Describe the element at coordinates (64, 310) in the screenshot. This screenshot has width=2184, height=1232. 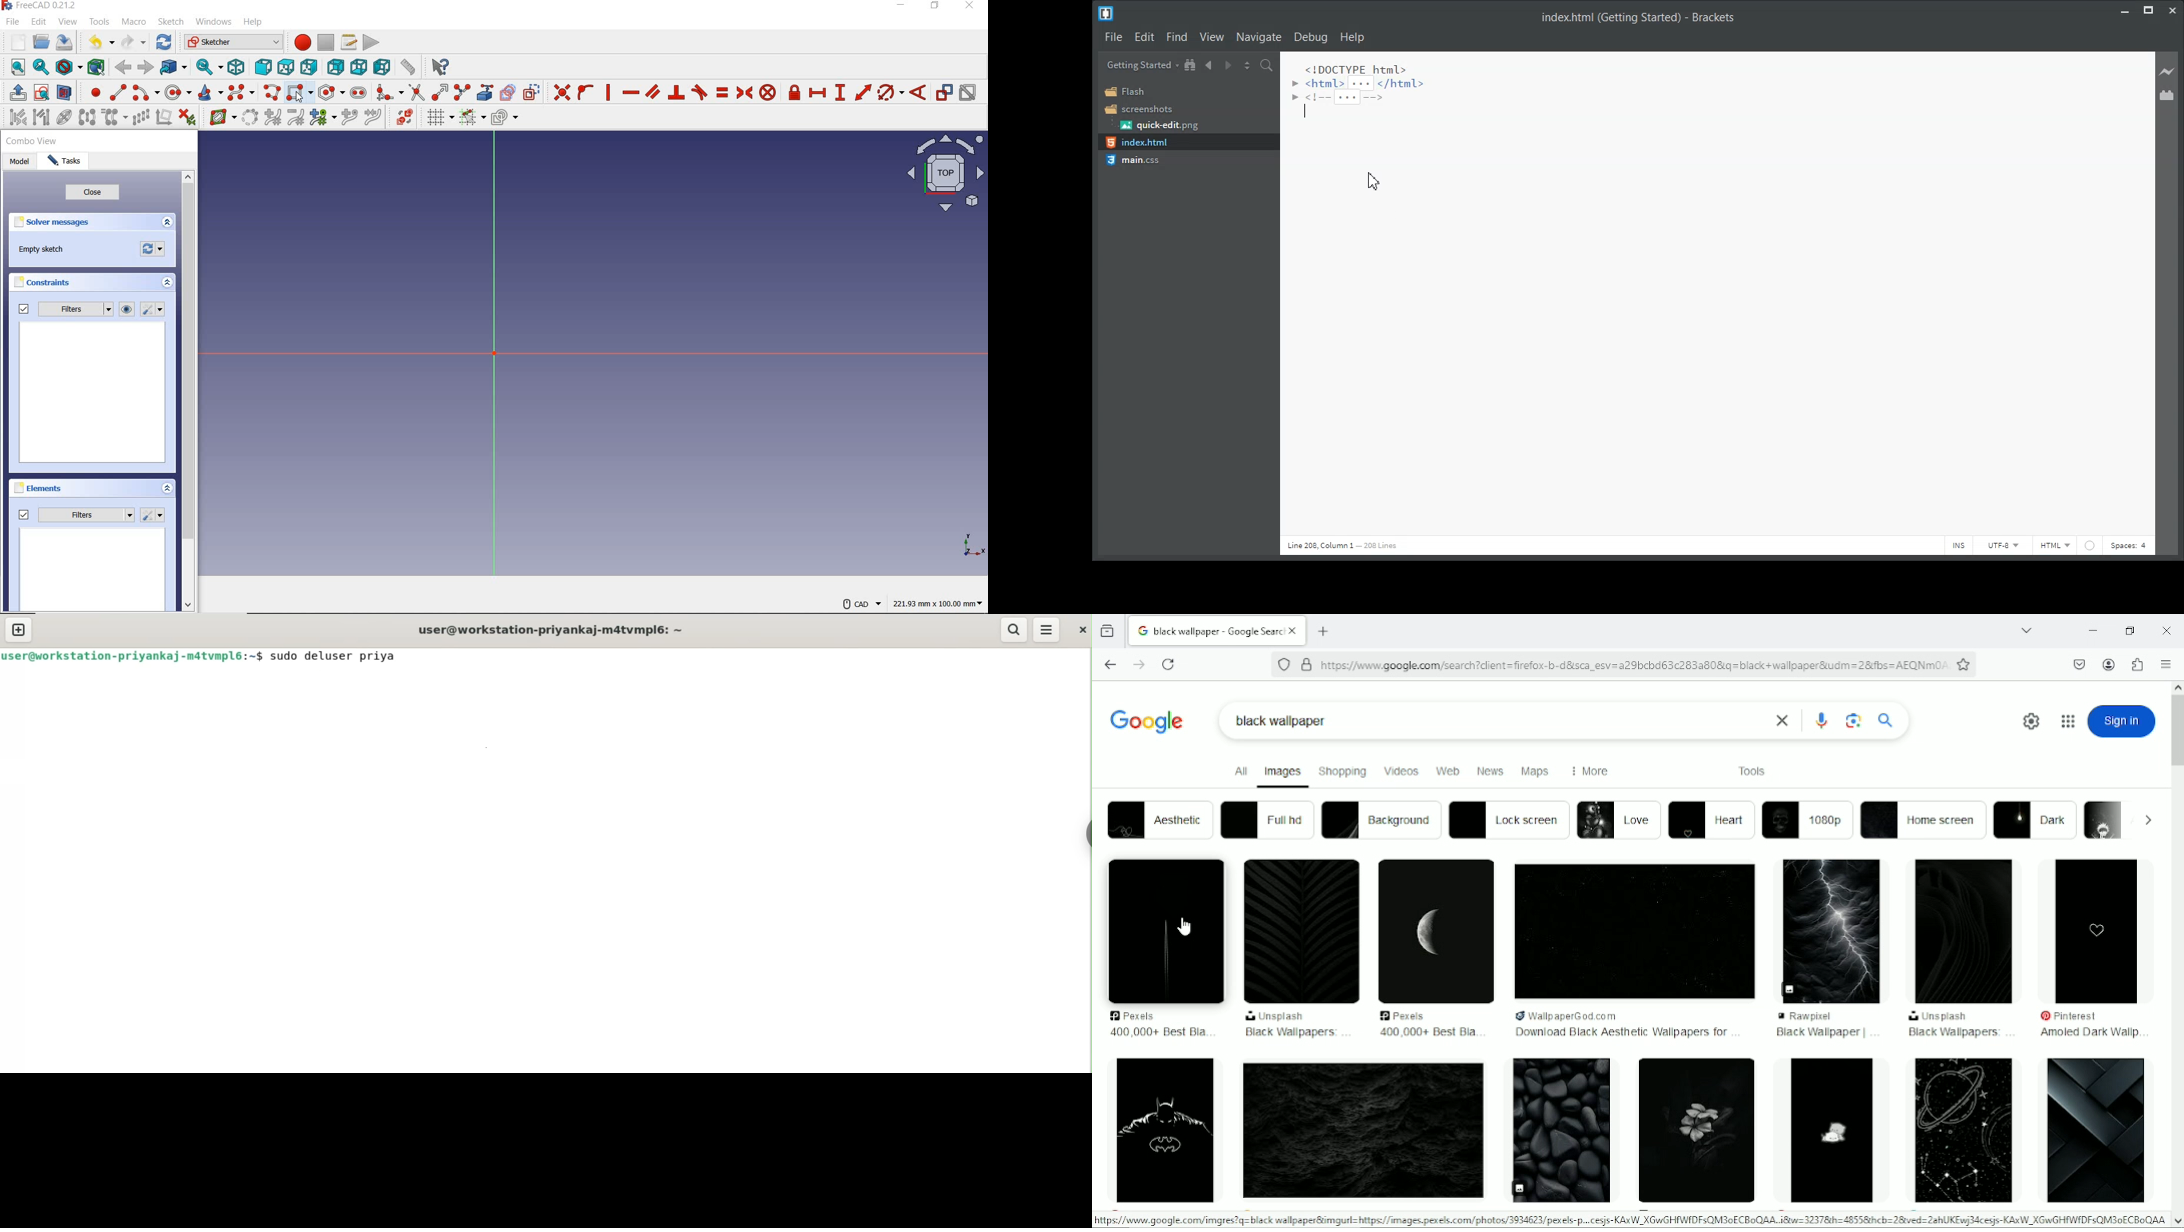
I see `filters` at that location.